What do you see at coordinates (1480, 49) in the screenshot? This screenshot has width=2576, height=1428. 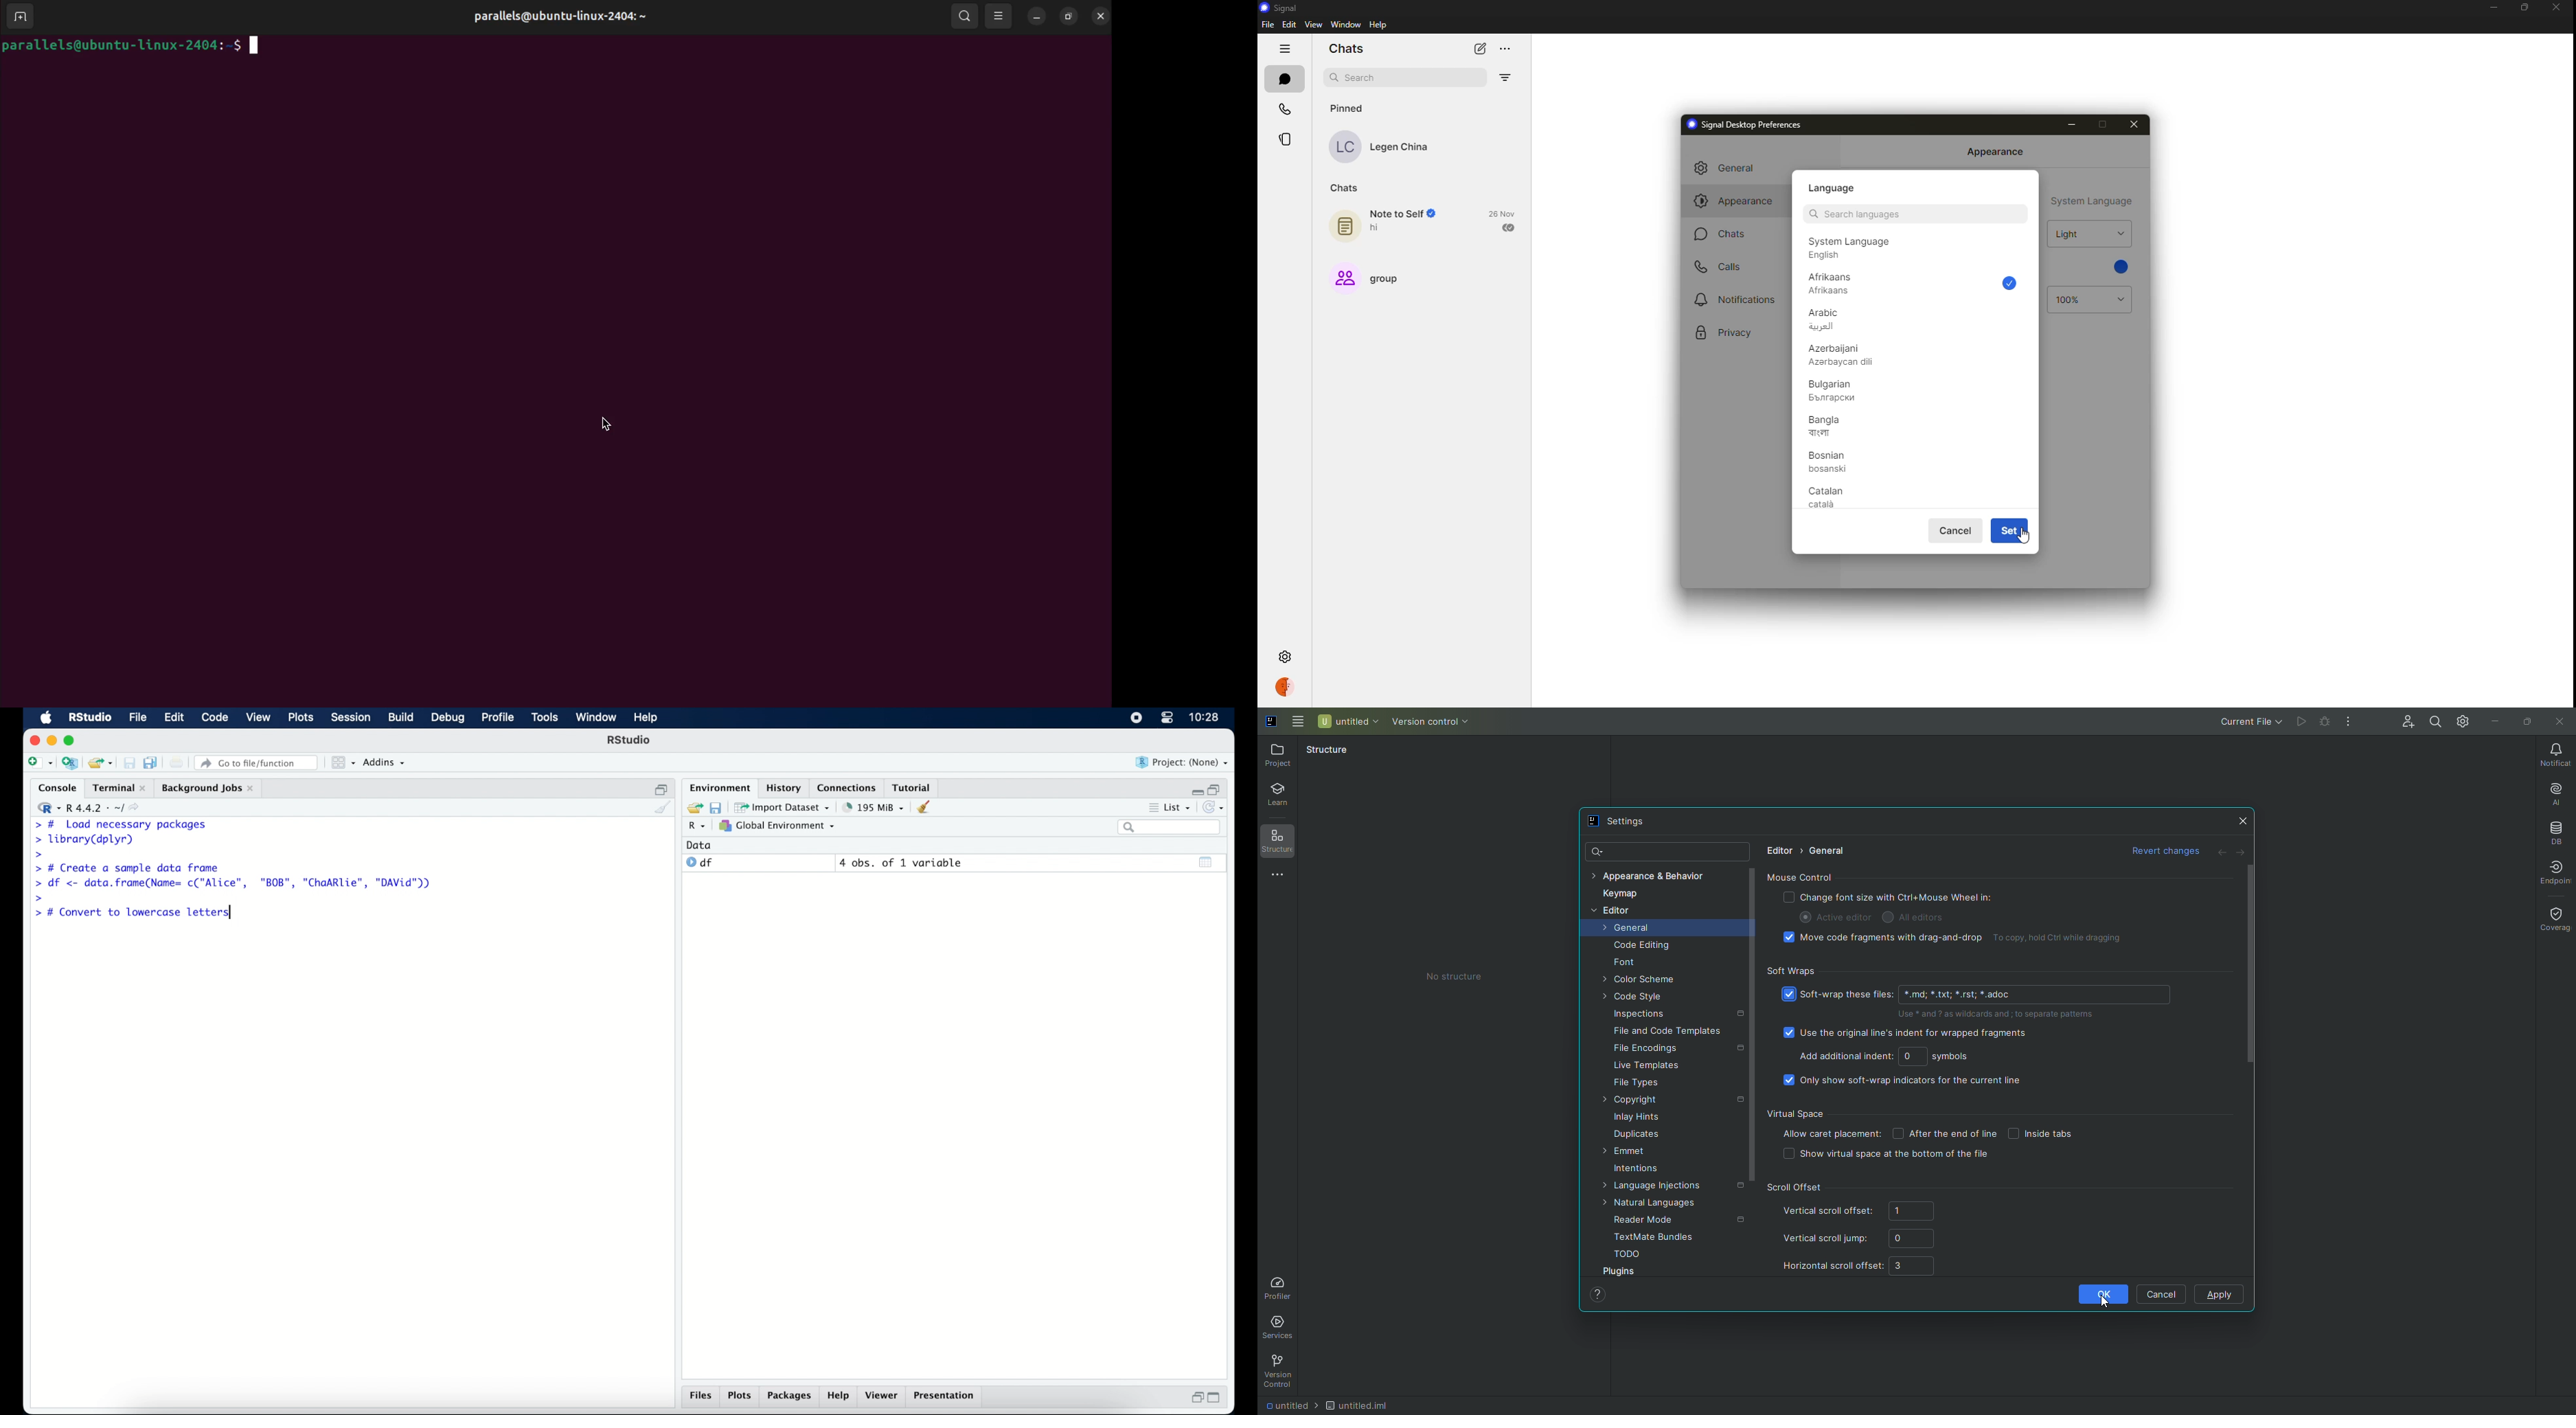 I see `new chat` at bounding box center [1480, 49].